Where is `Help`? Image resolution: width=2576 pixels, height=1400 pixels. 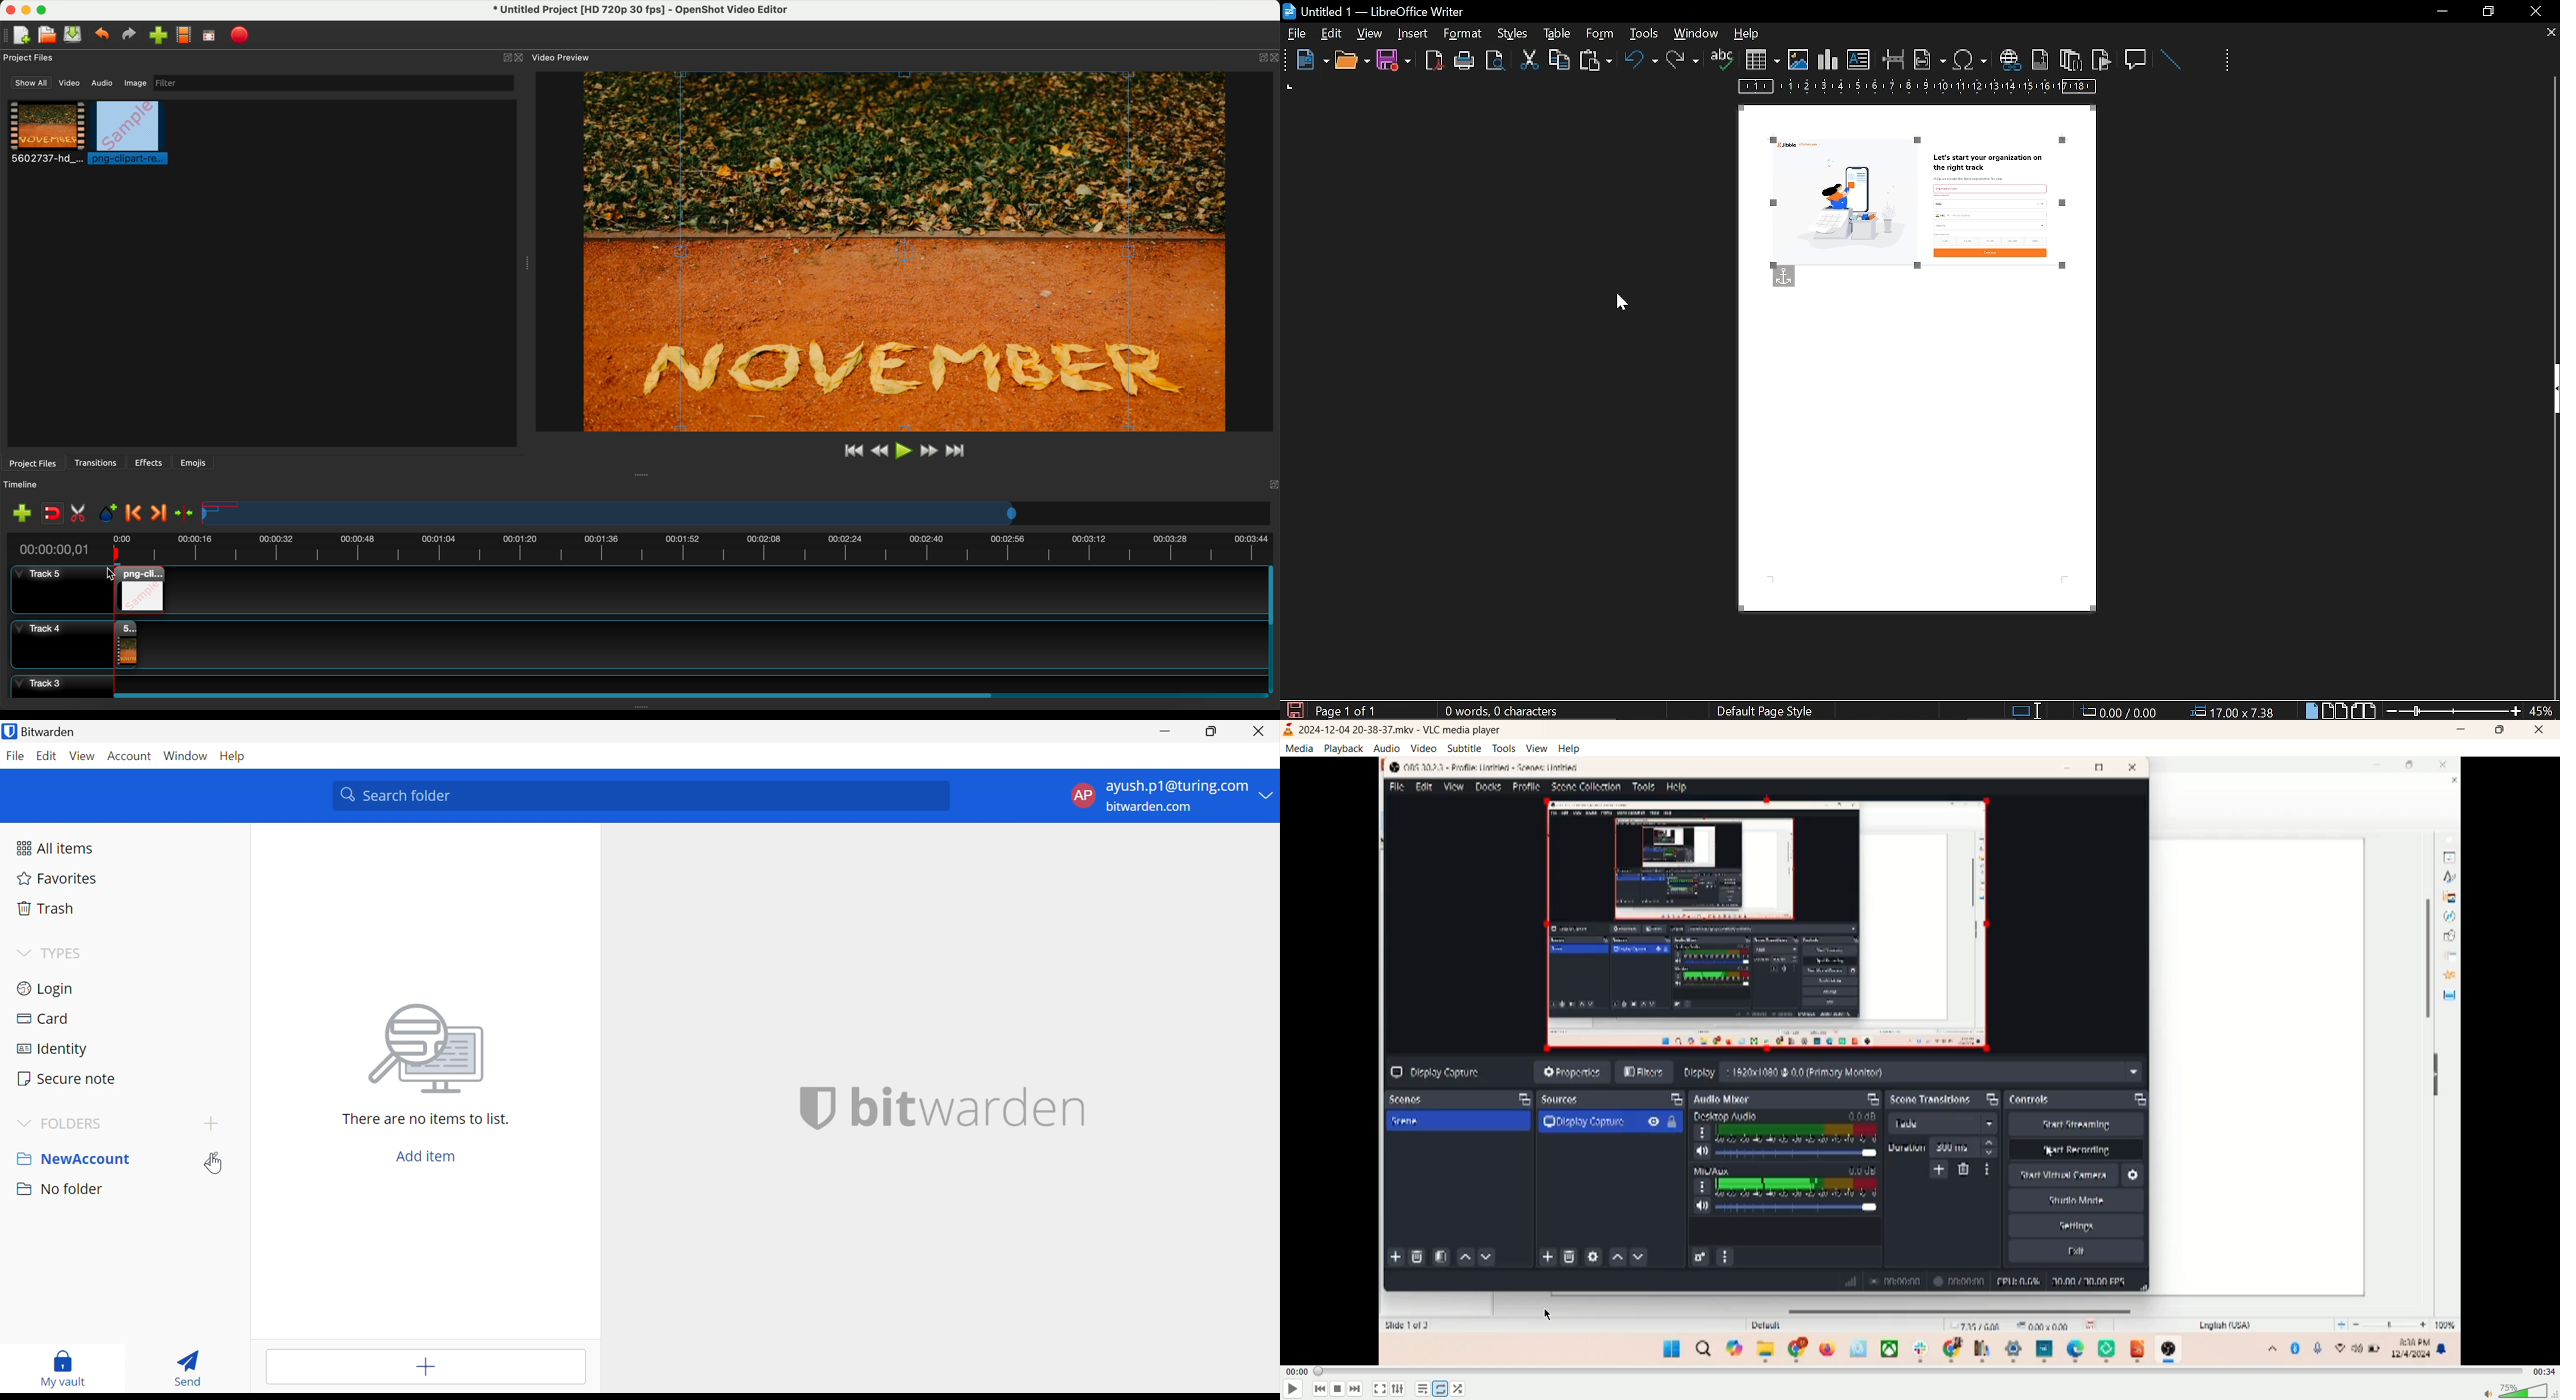
Help is located at coordinates (230, 757).